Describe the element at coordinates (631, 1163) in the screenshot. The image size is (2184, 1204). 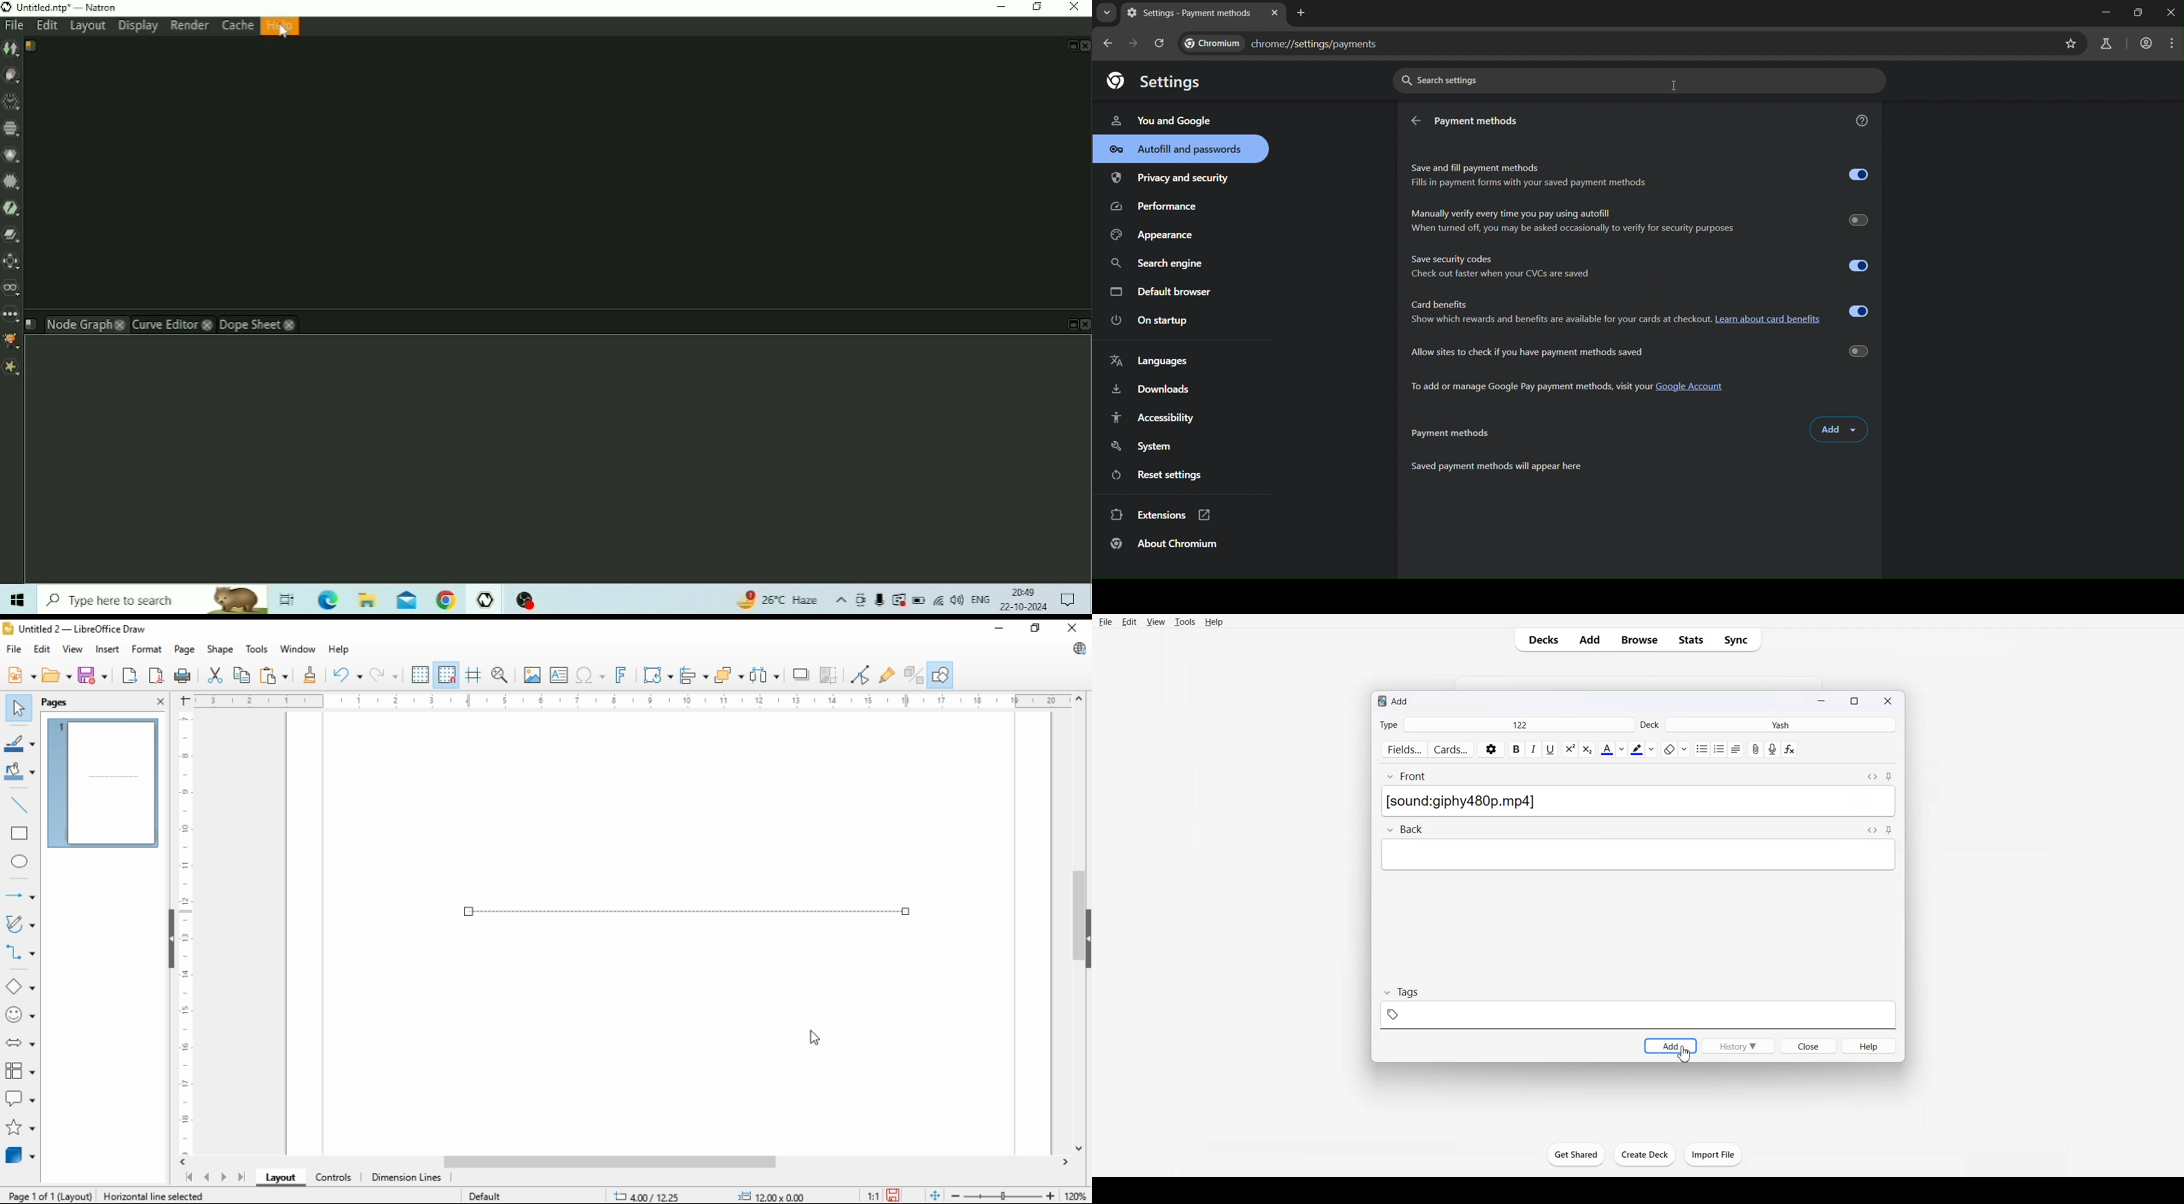
I see `scroll bar` at that location.